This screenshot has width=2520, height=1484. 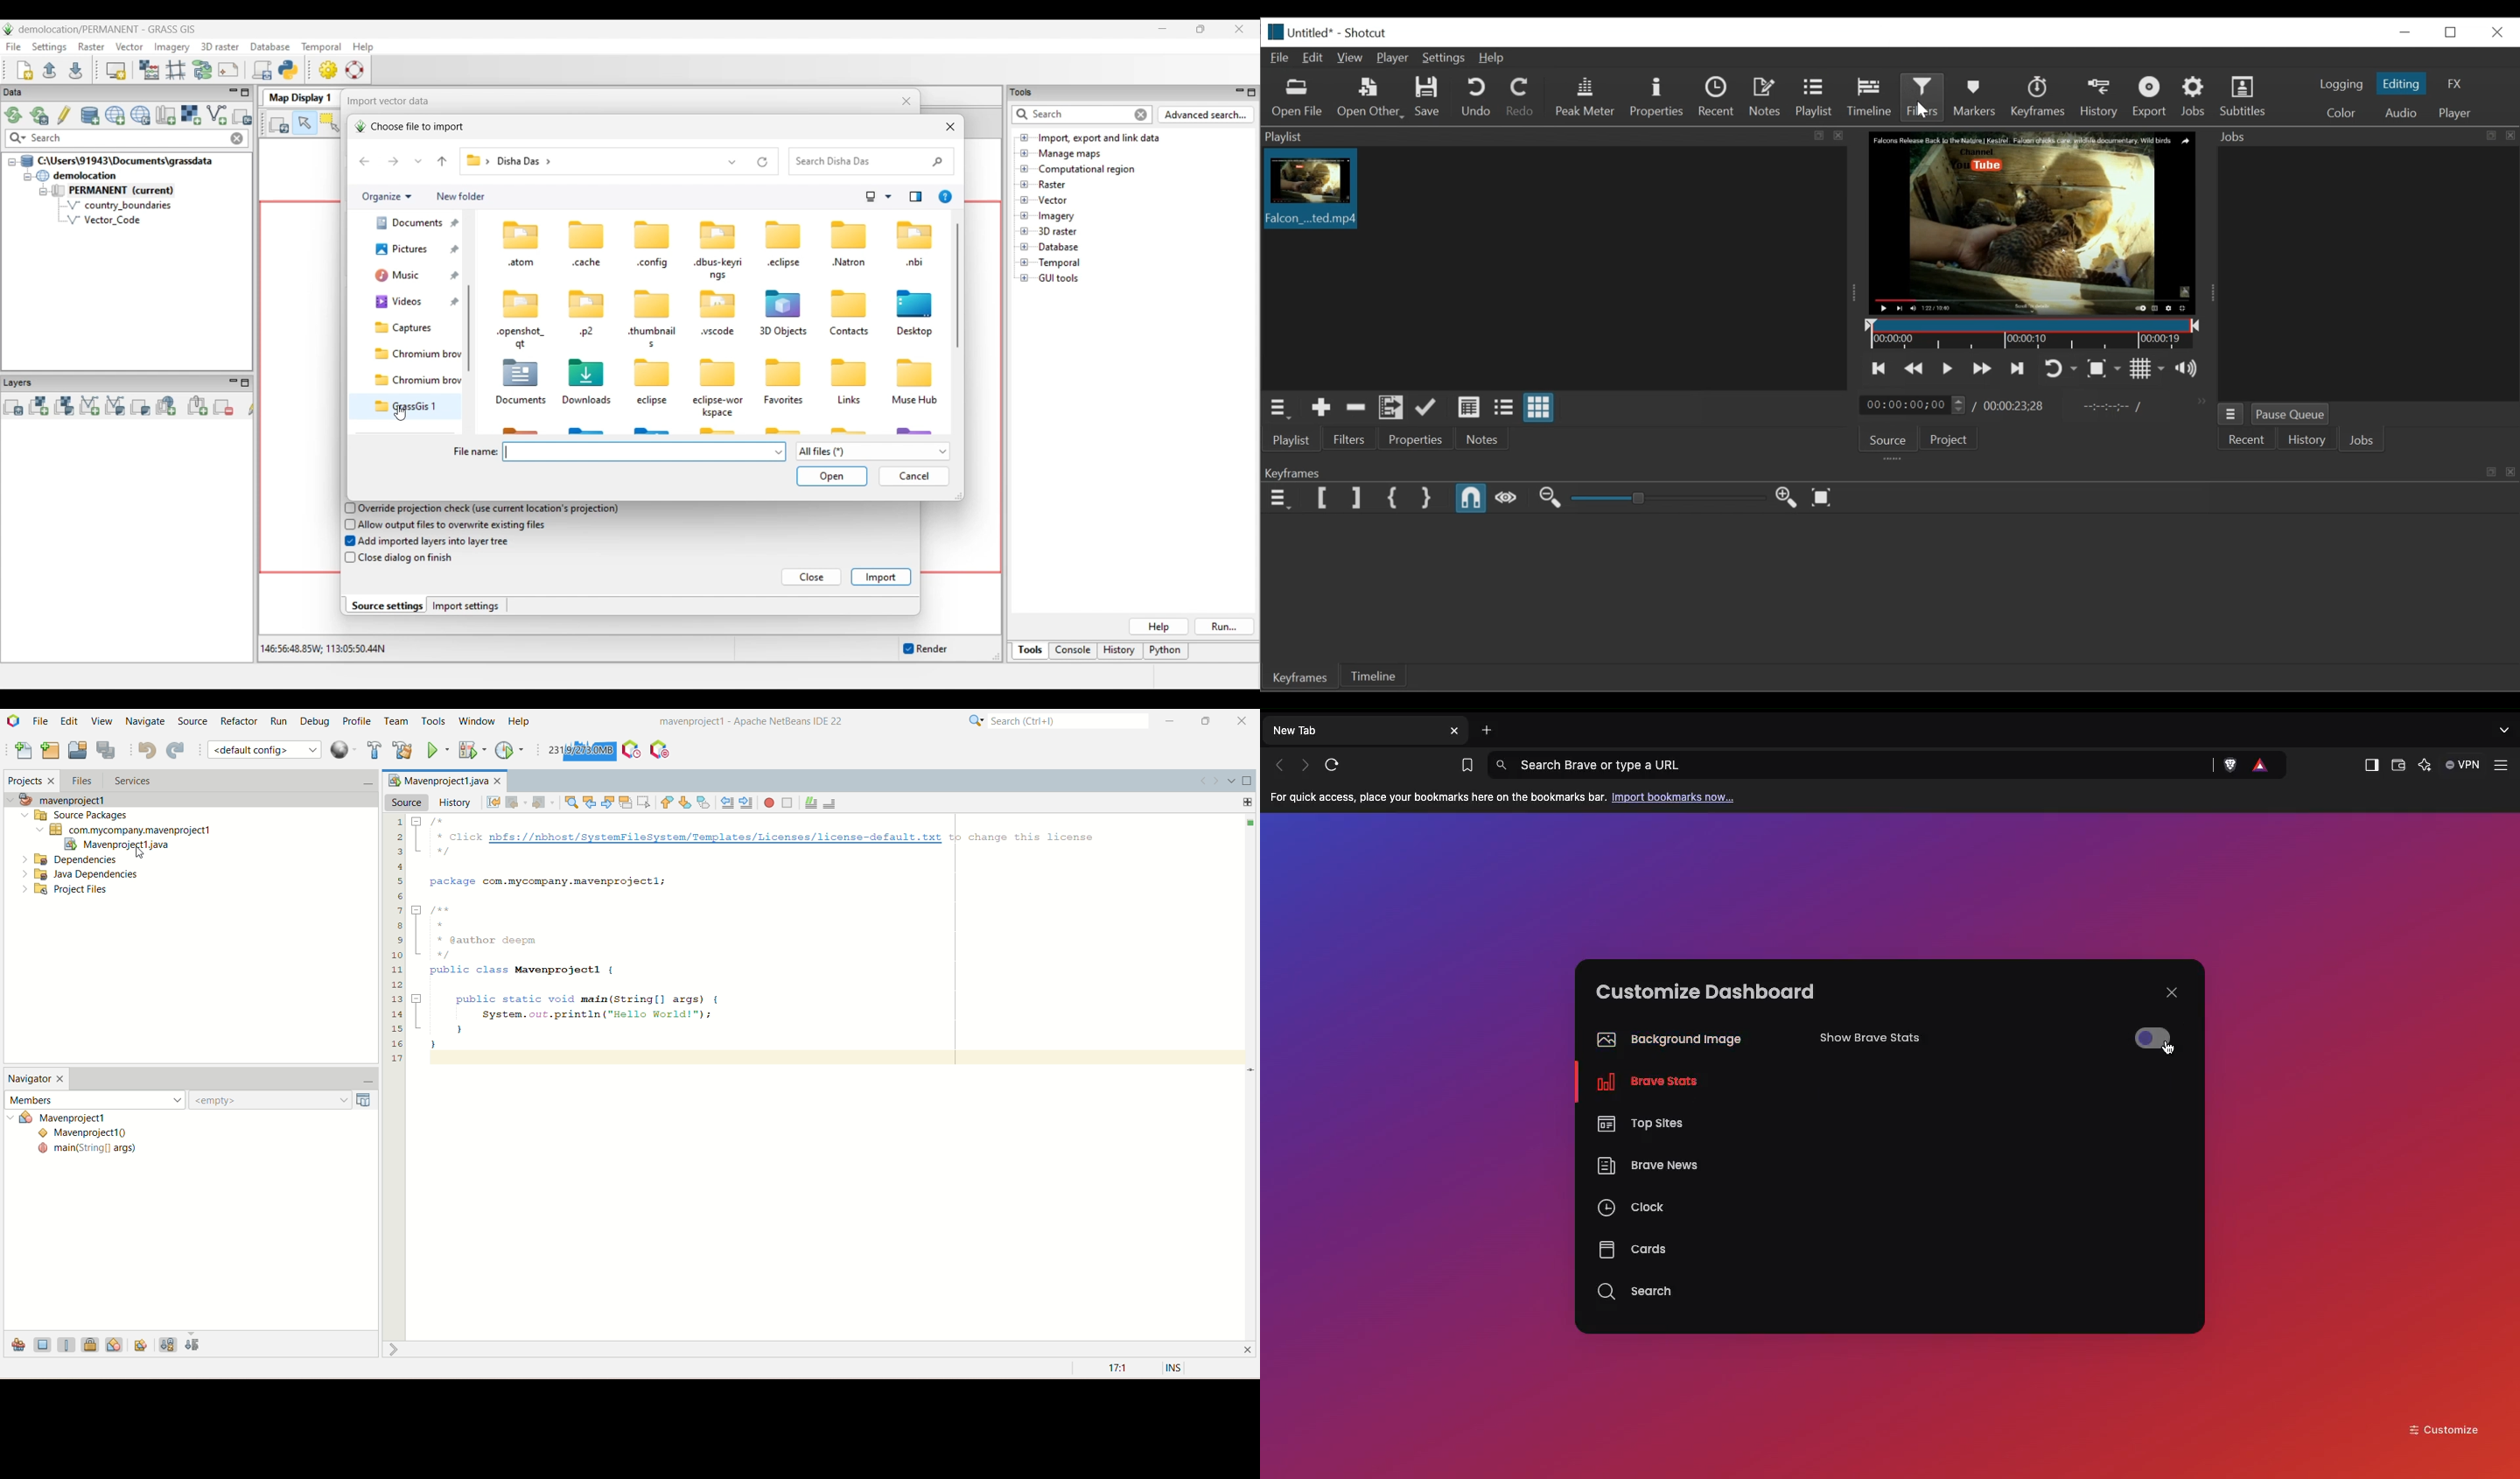 I want to click on Skip to the next point, so click(x=2015, y=370).